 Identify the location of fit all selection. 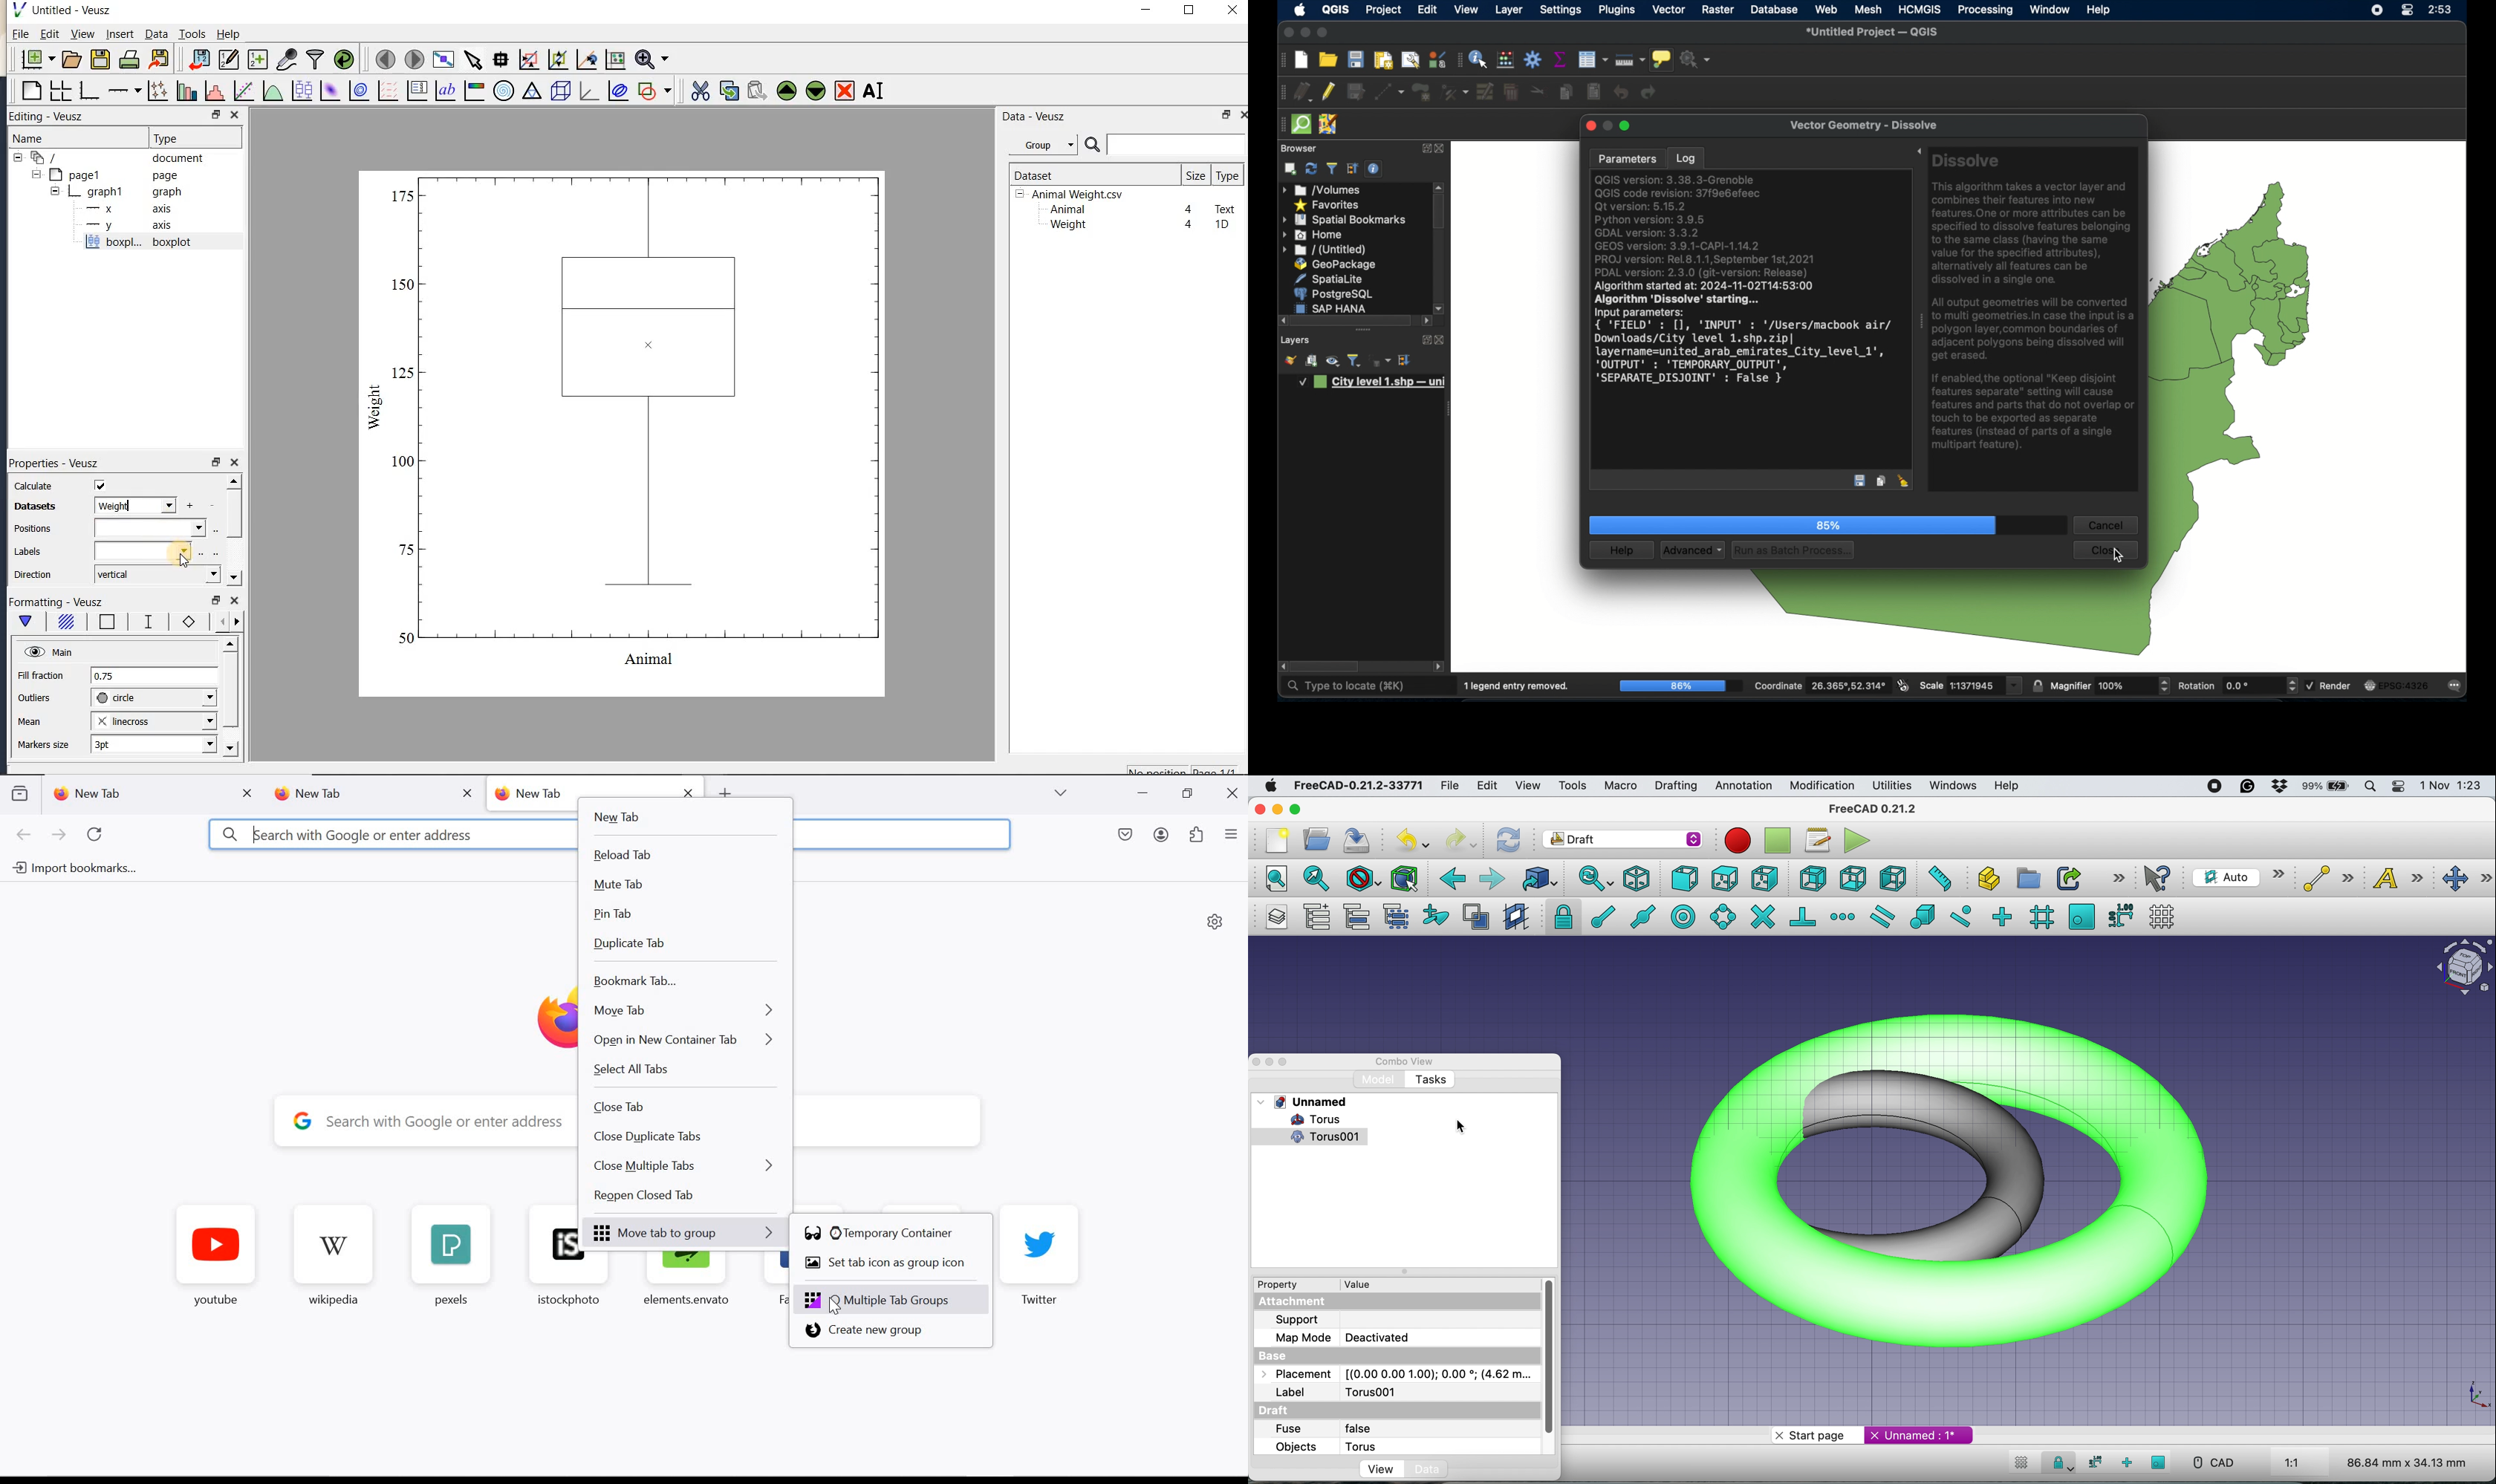
(1314, 880).